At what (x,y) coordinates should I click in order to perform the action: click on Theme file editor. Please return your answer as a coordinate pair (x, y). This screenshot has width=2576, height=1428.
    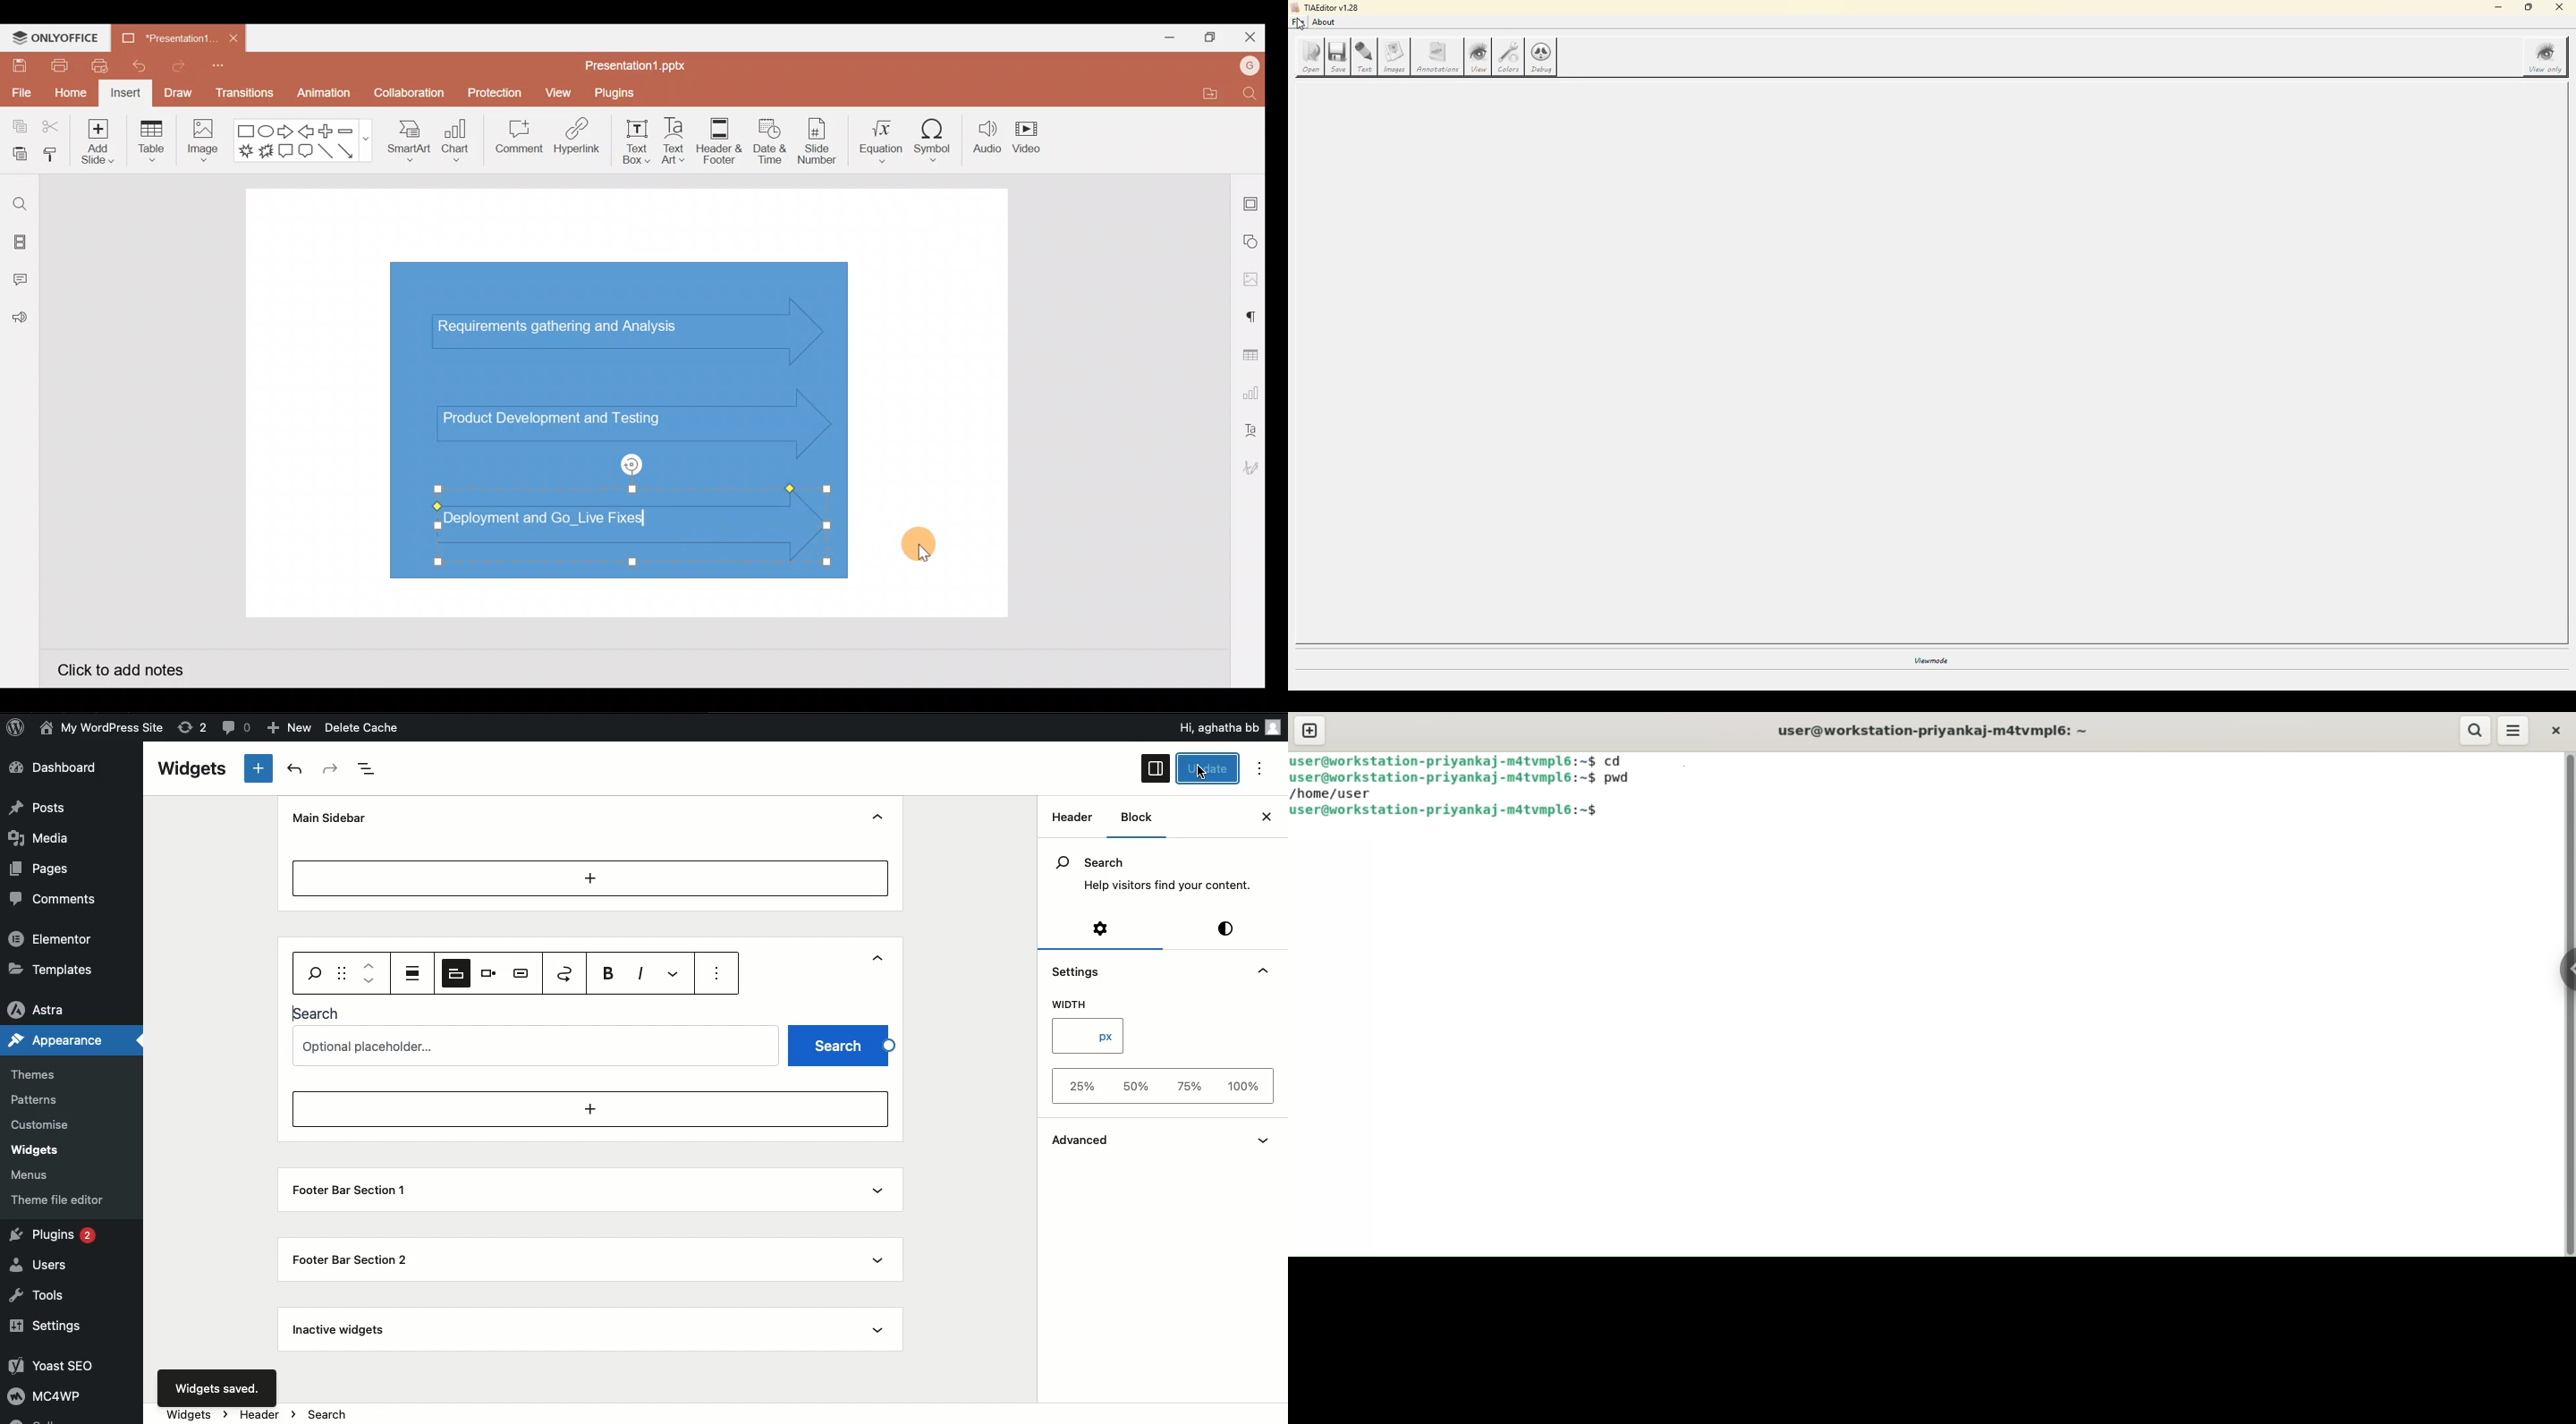
    Looking at the image, I should click on (58, 1196).